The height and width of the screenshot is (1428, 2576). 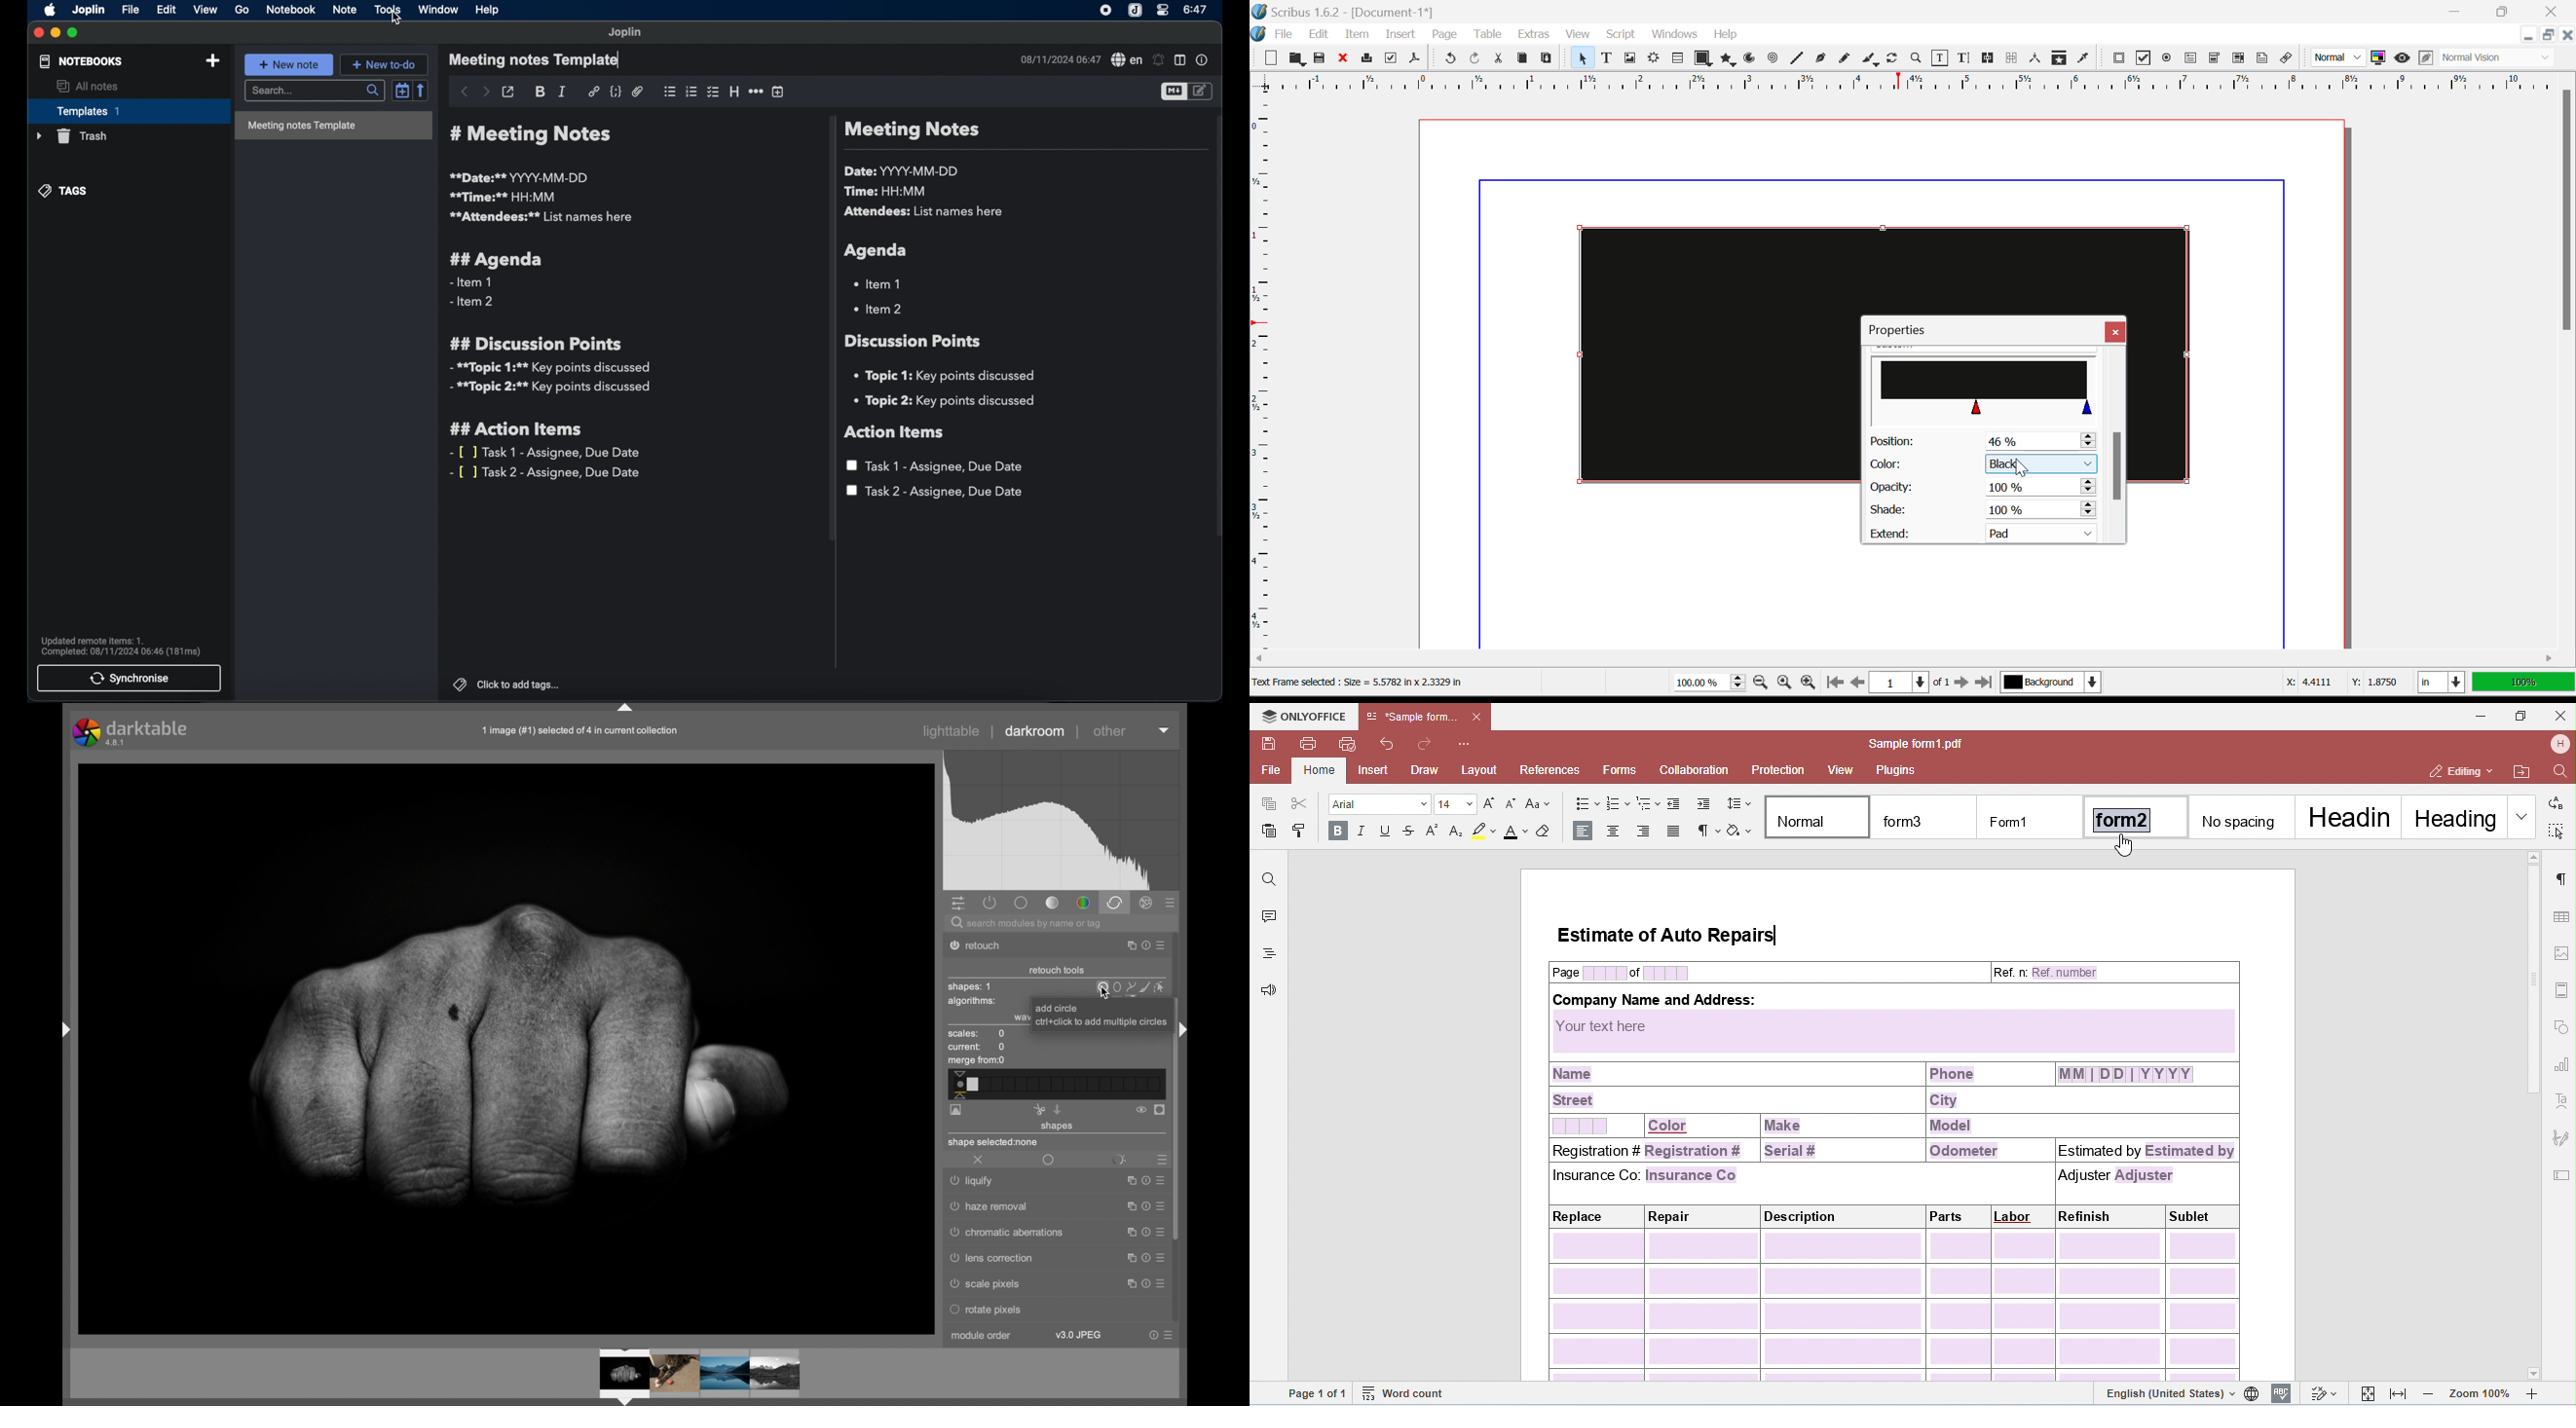 I want to click on help, so click(x=1144, y=946).